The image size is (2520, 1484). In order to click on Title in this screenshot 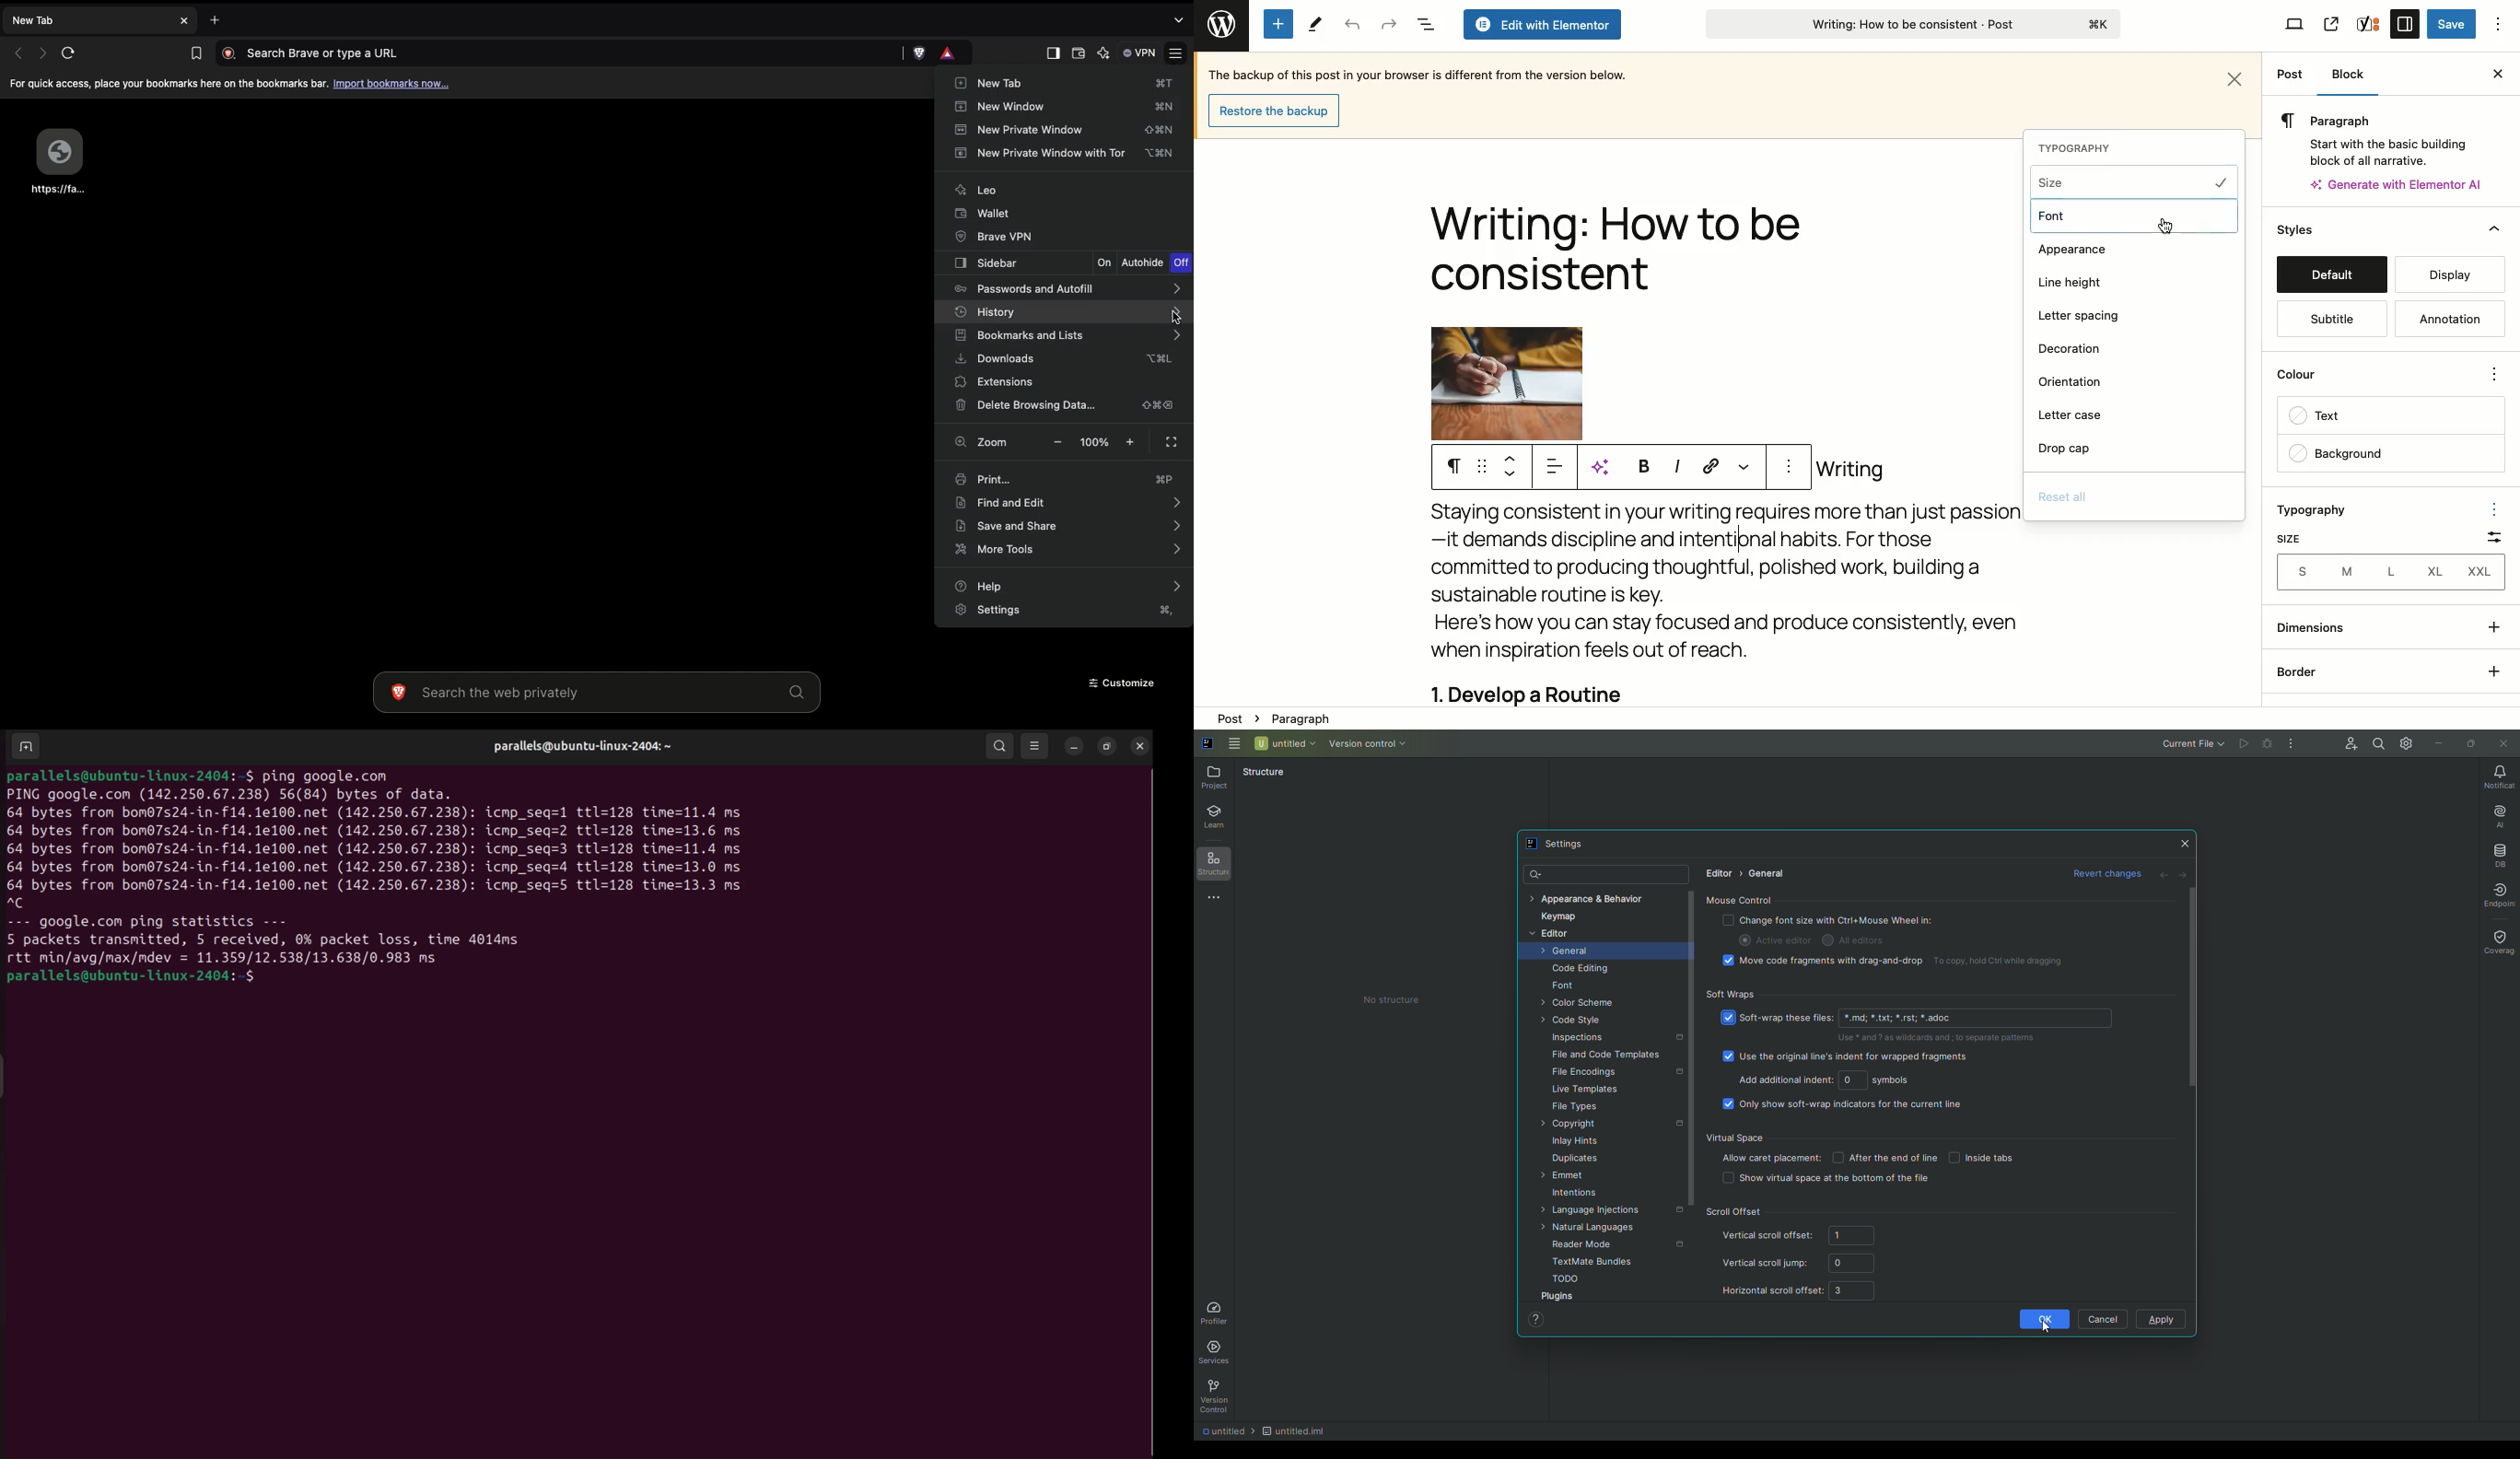, I will do `click(1615, 252)`.